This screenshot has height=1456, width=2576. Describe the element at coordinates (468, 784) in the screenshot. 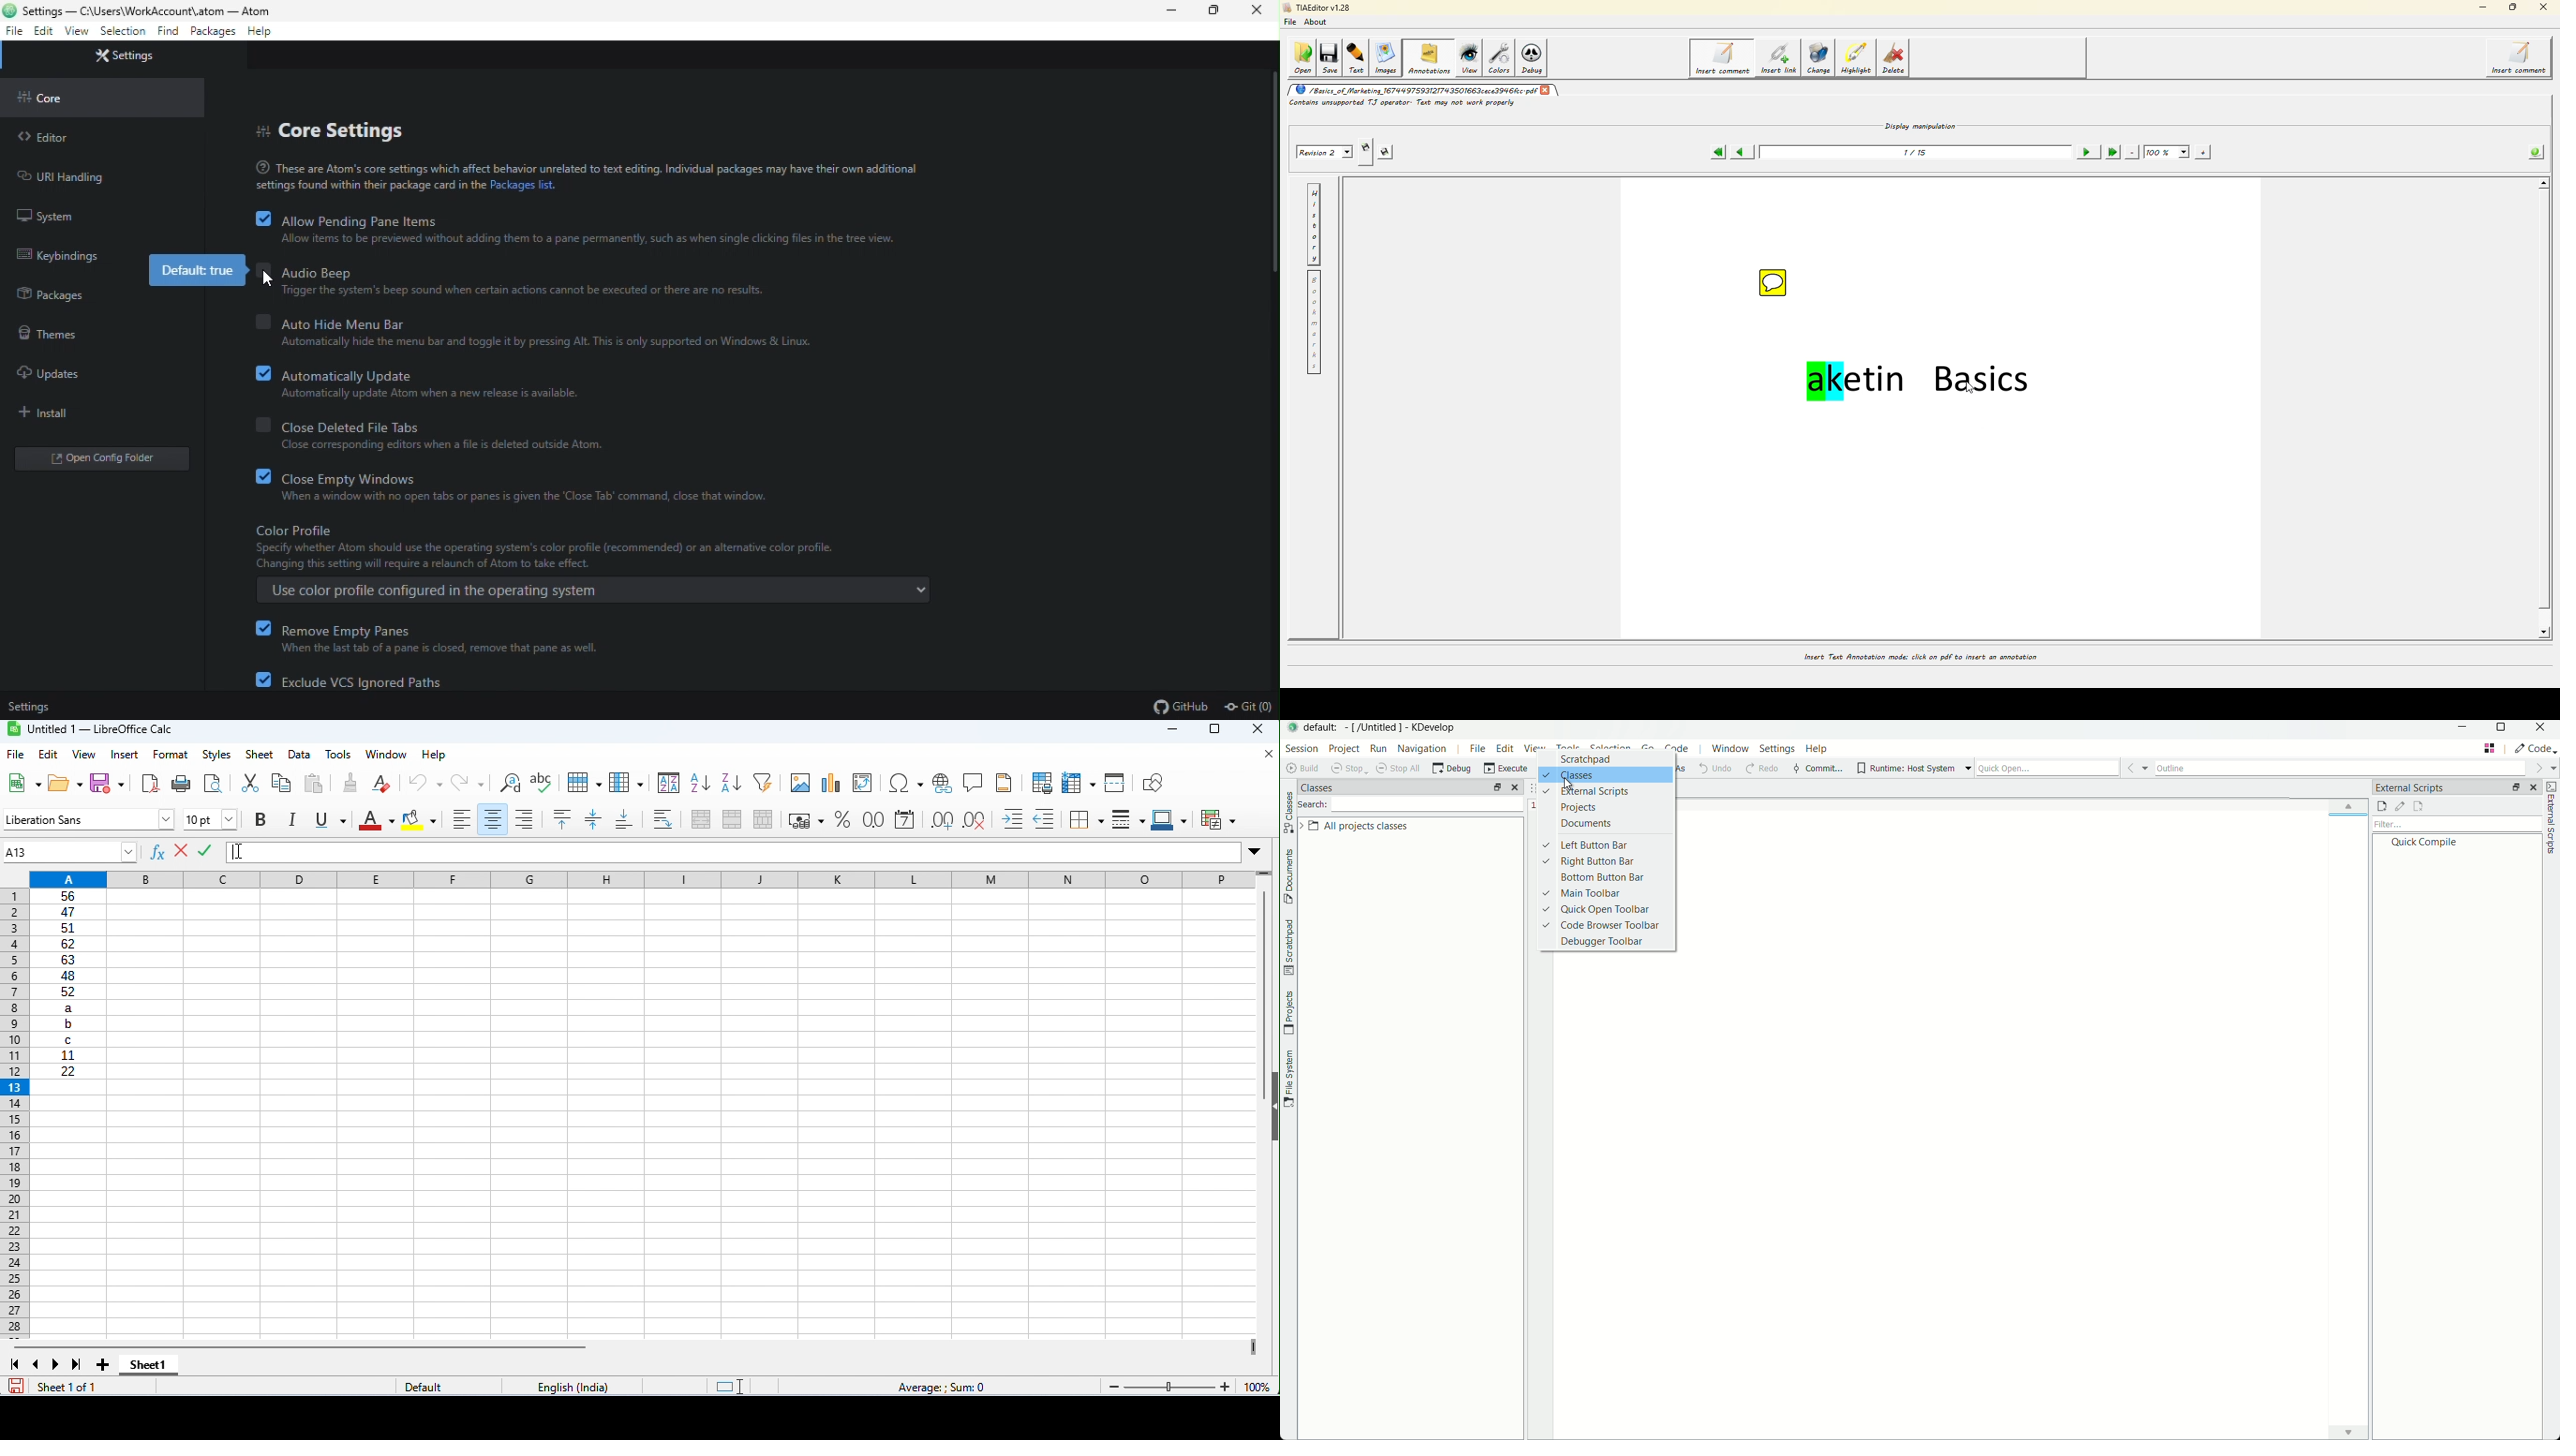

I see `redo` at that location.